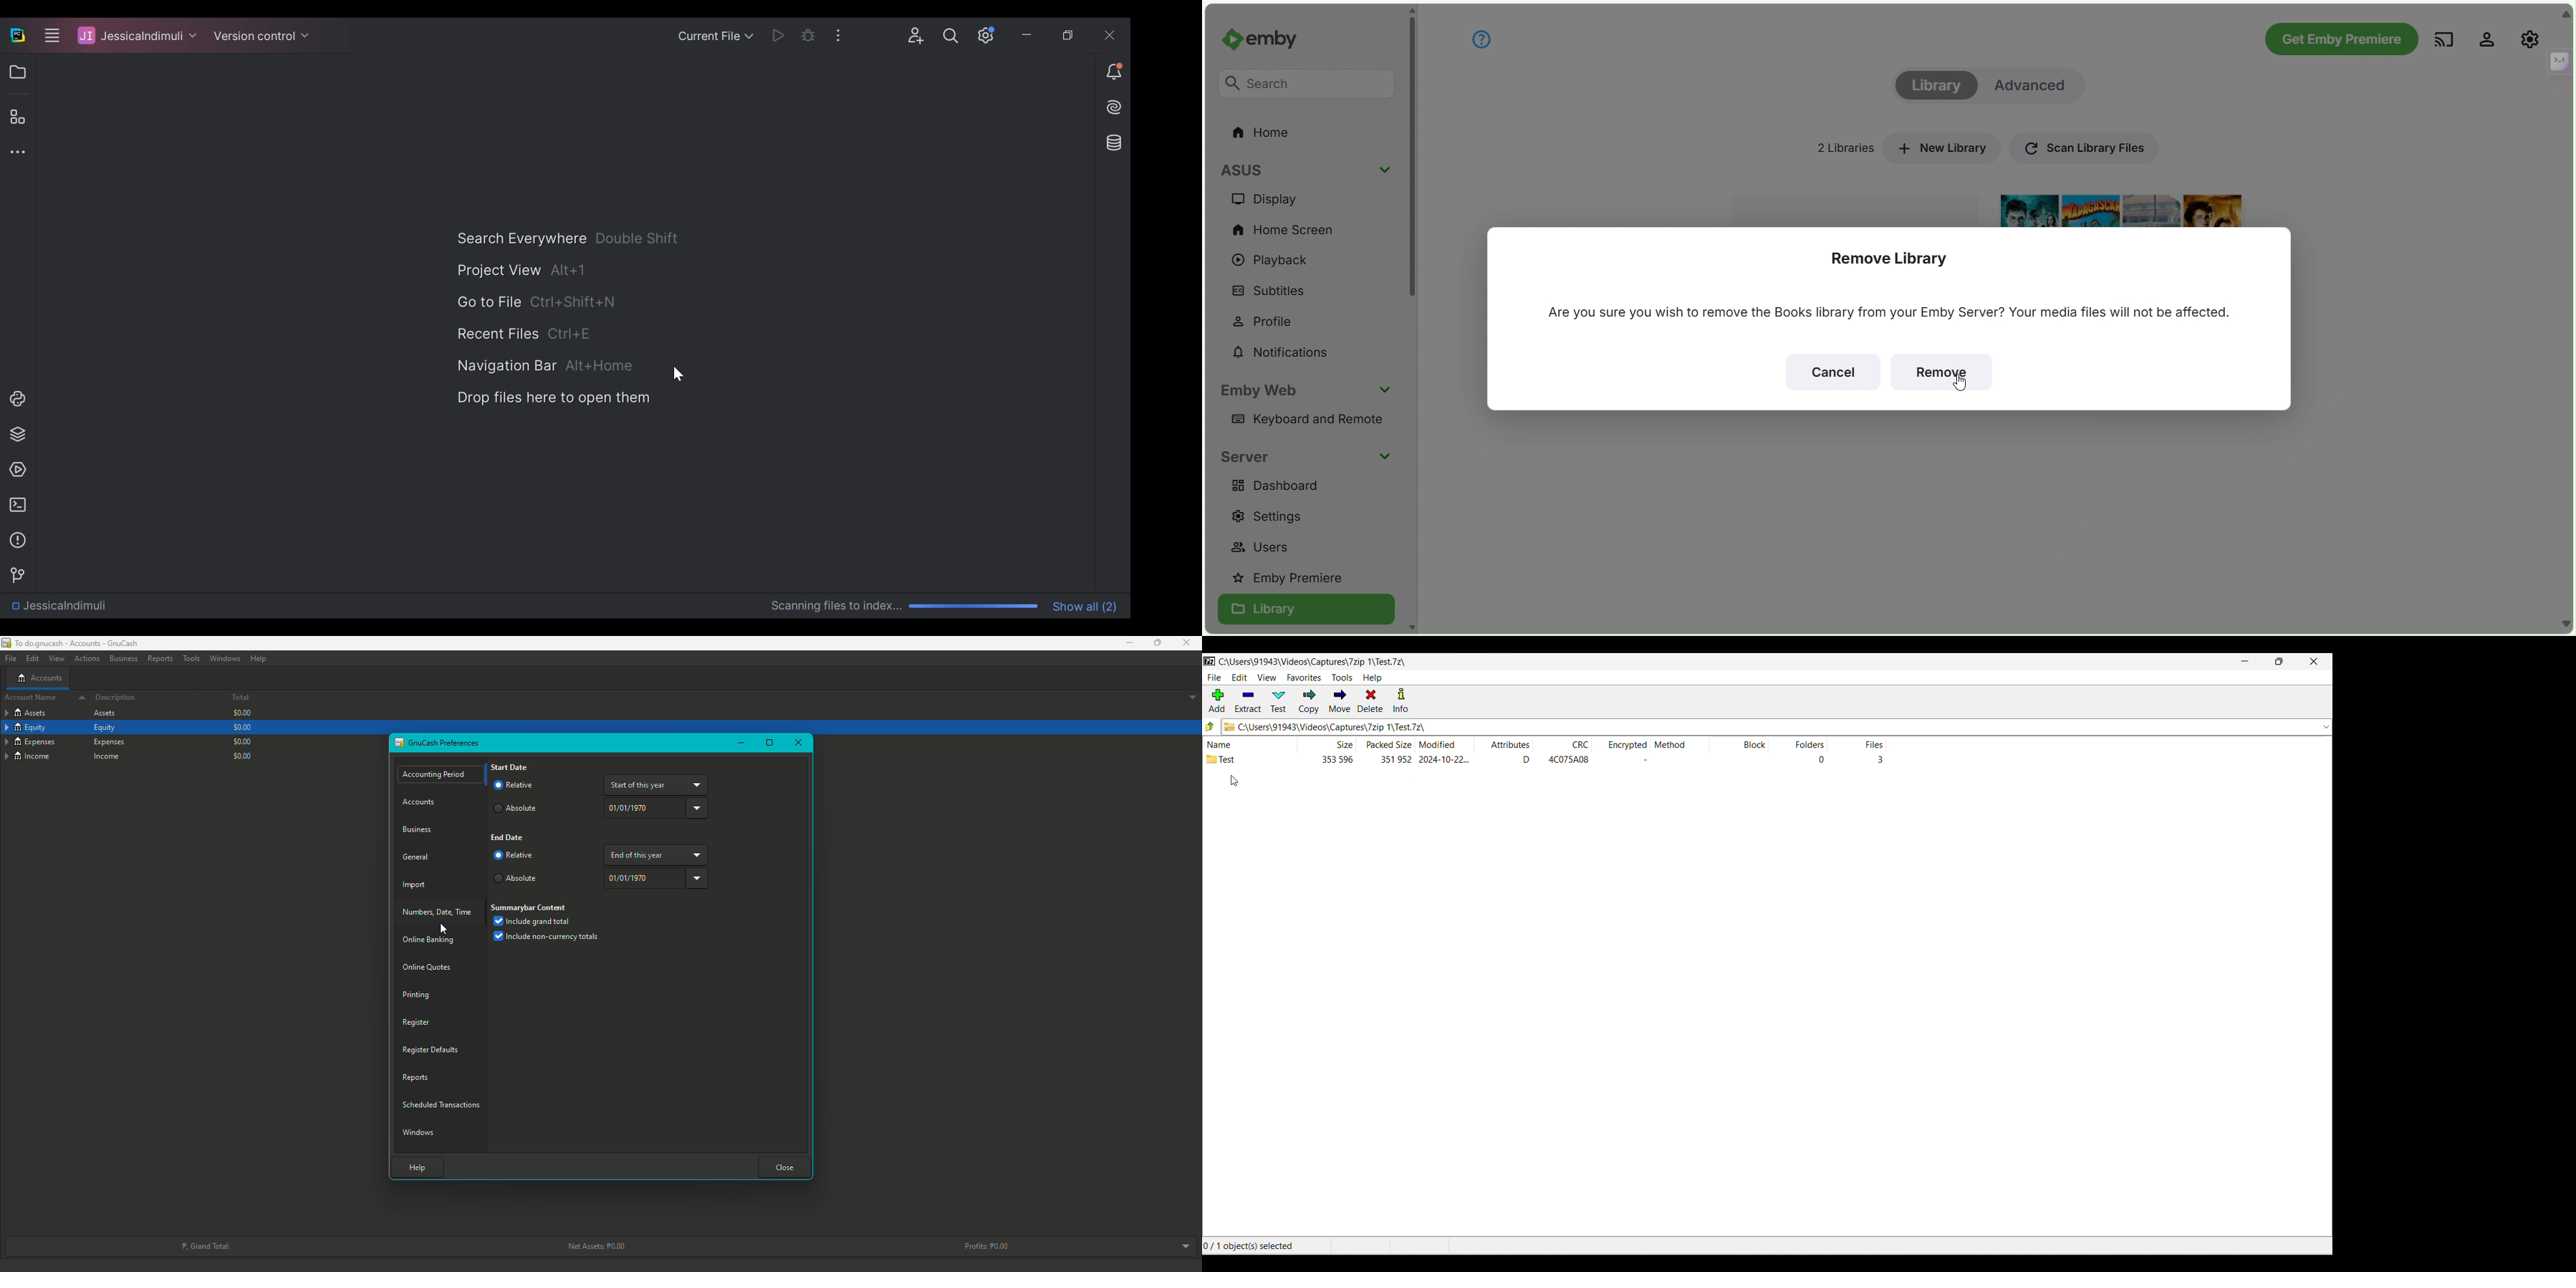  I want to click on Settings, so click(1276, 516).